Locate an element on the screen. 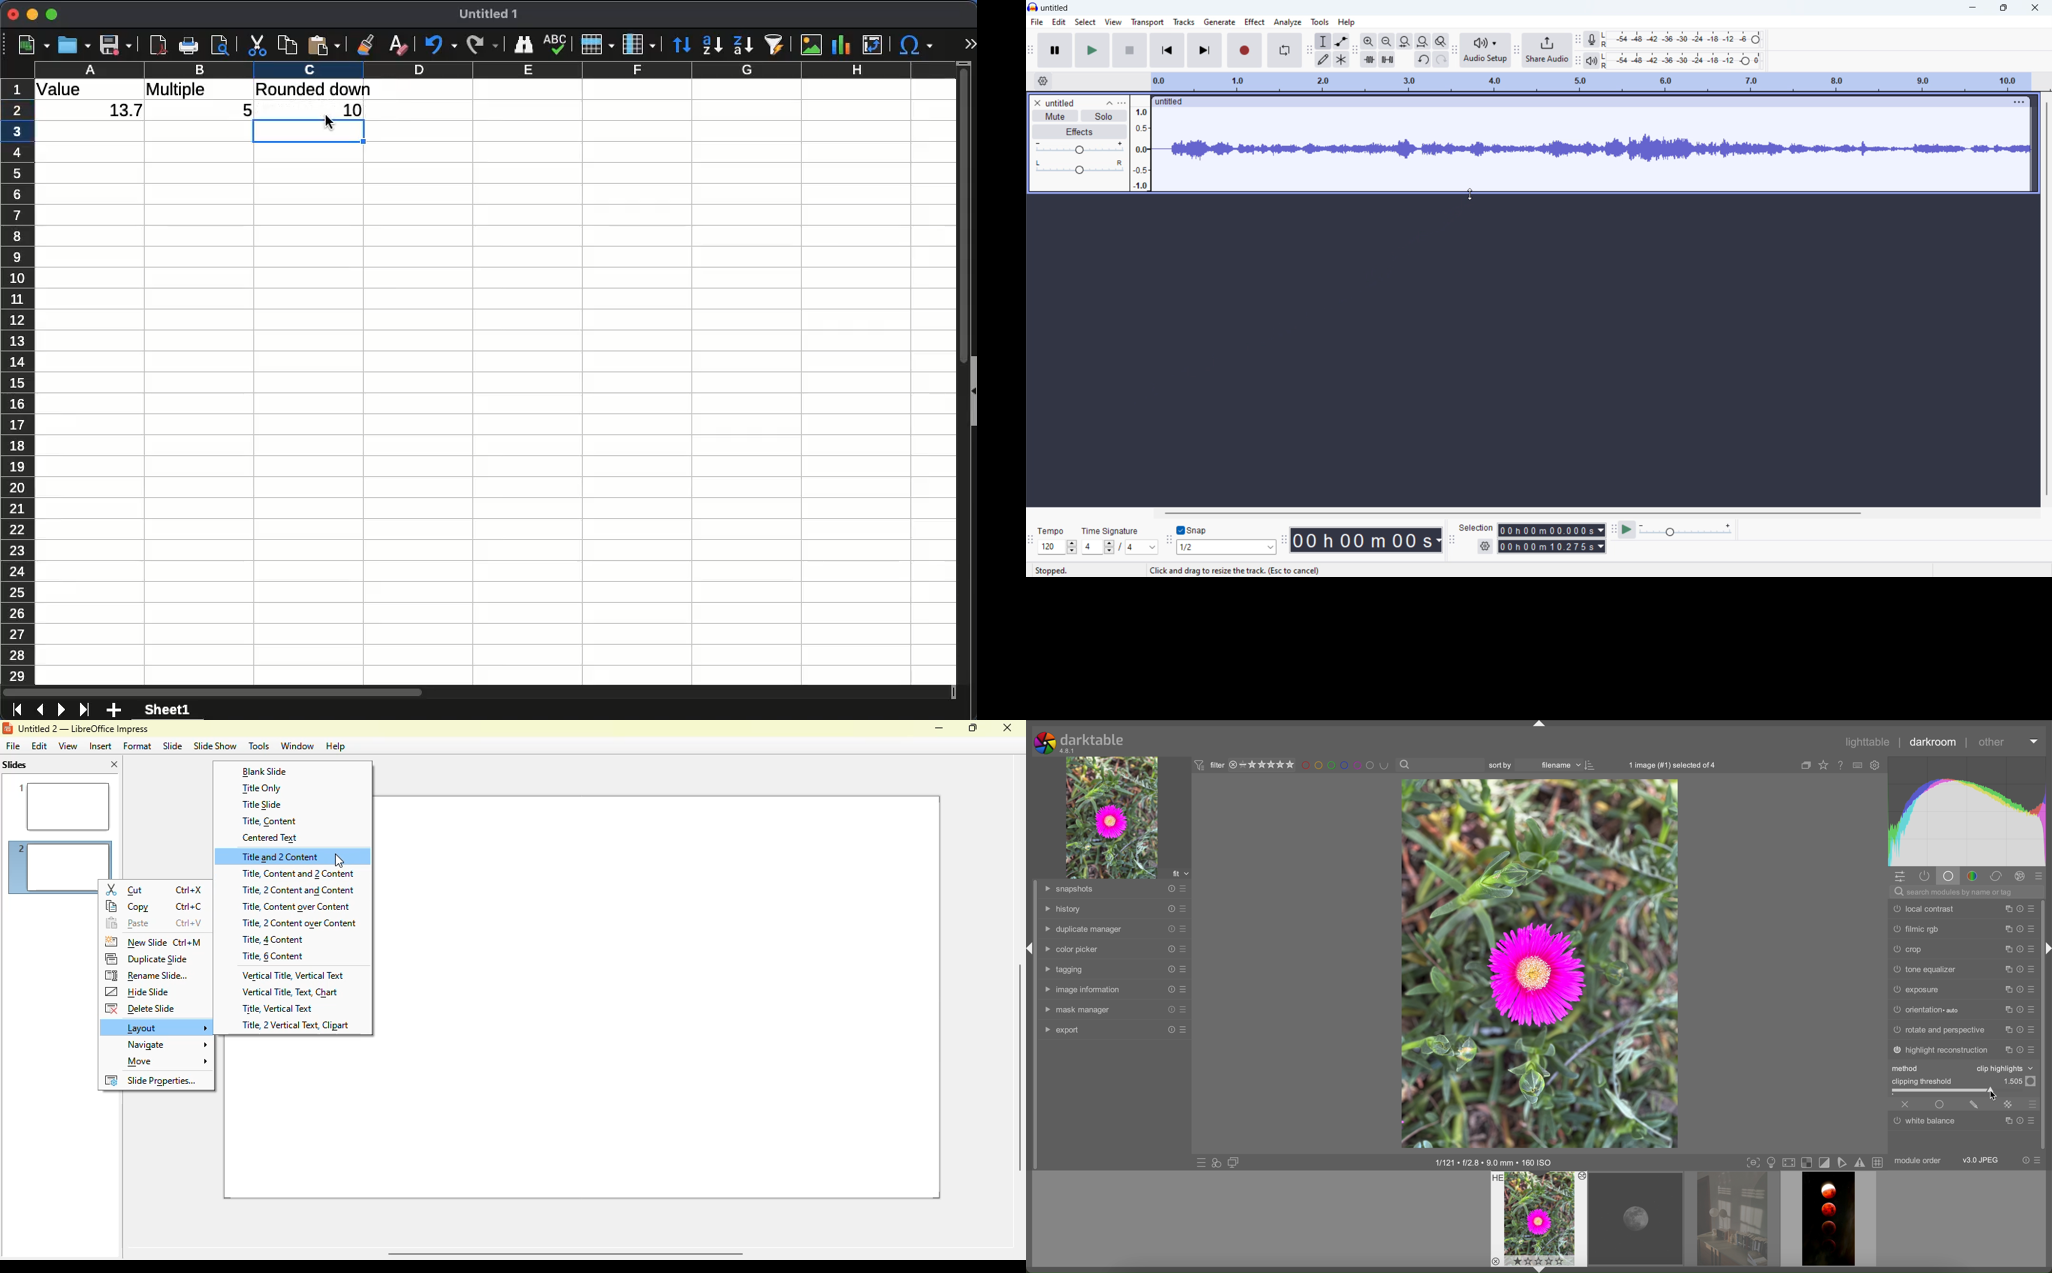  time toolbar is located at coordinates (1283, 542).